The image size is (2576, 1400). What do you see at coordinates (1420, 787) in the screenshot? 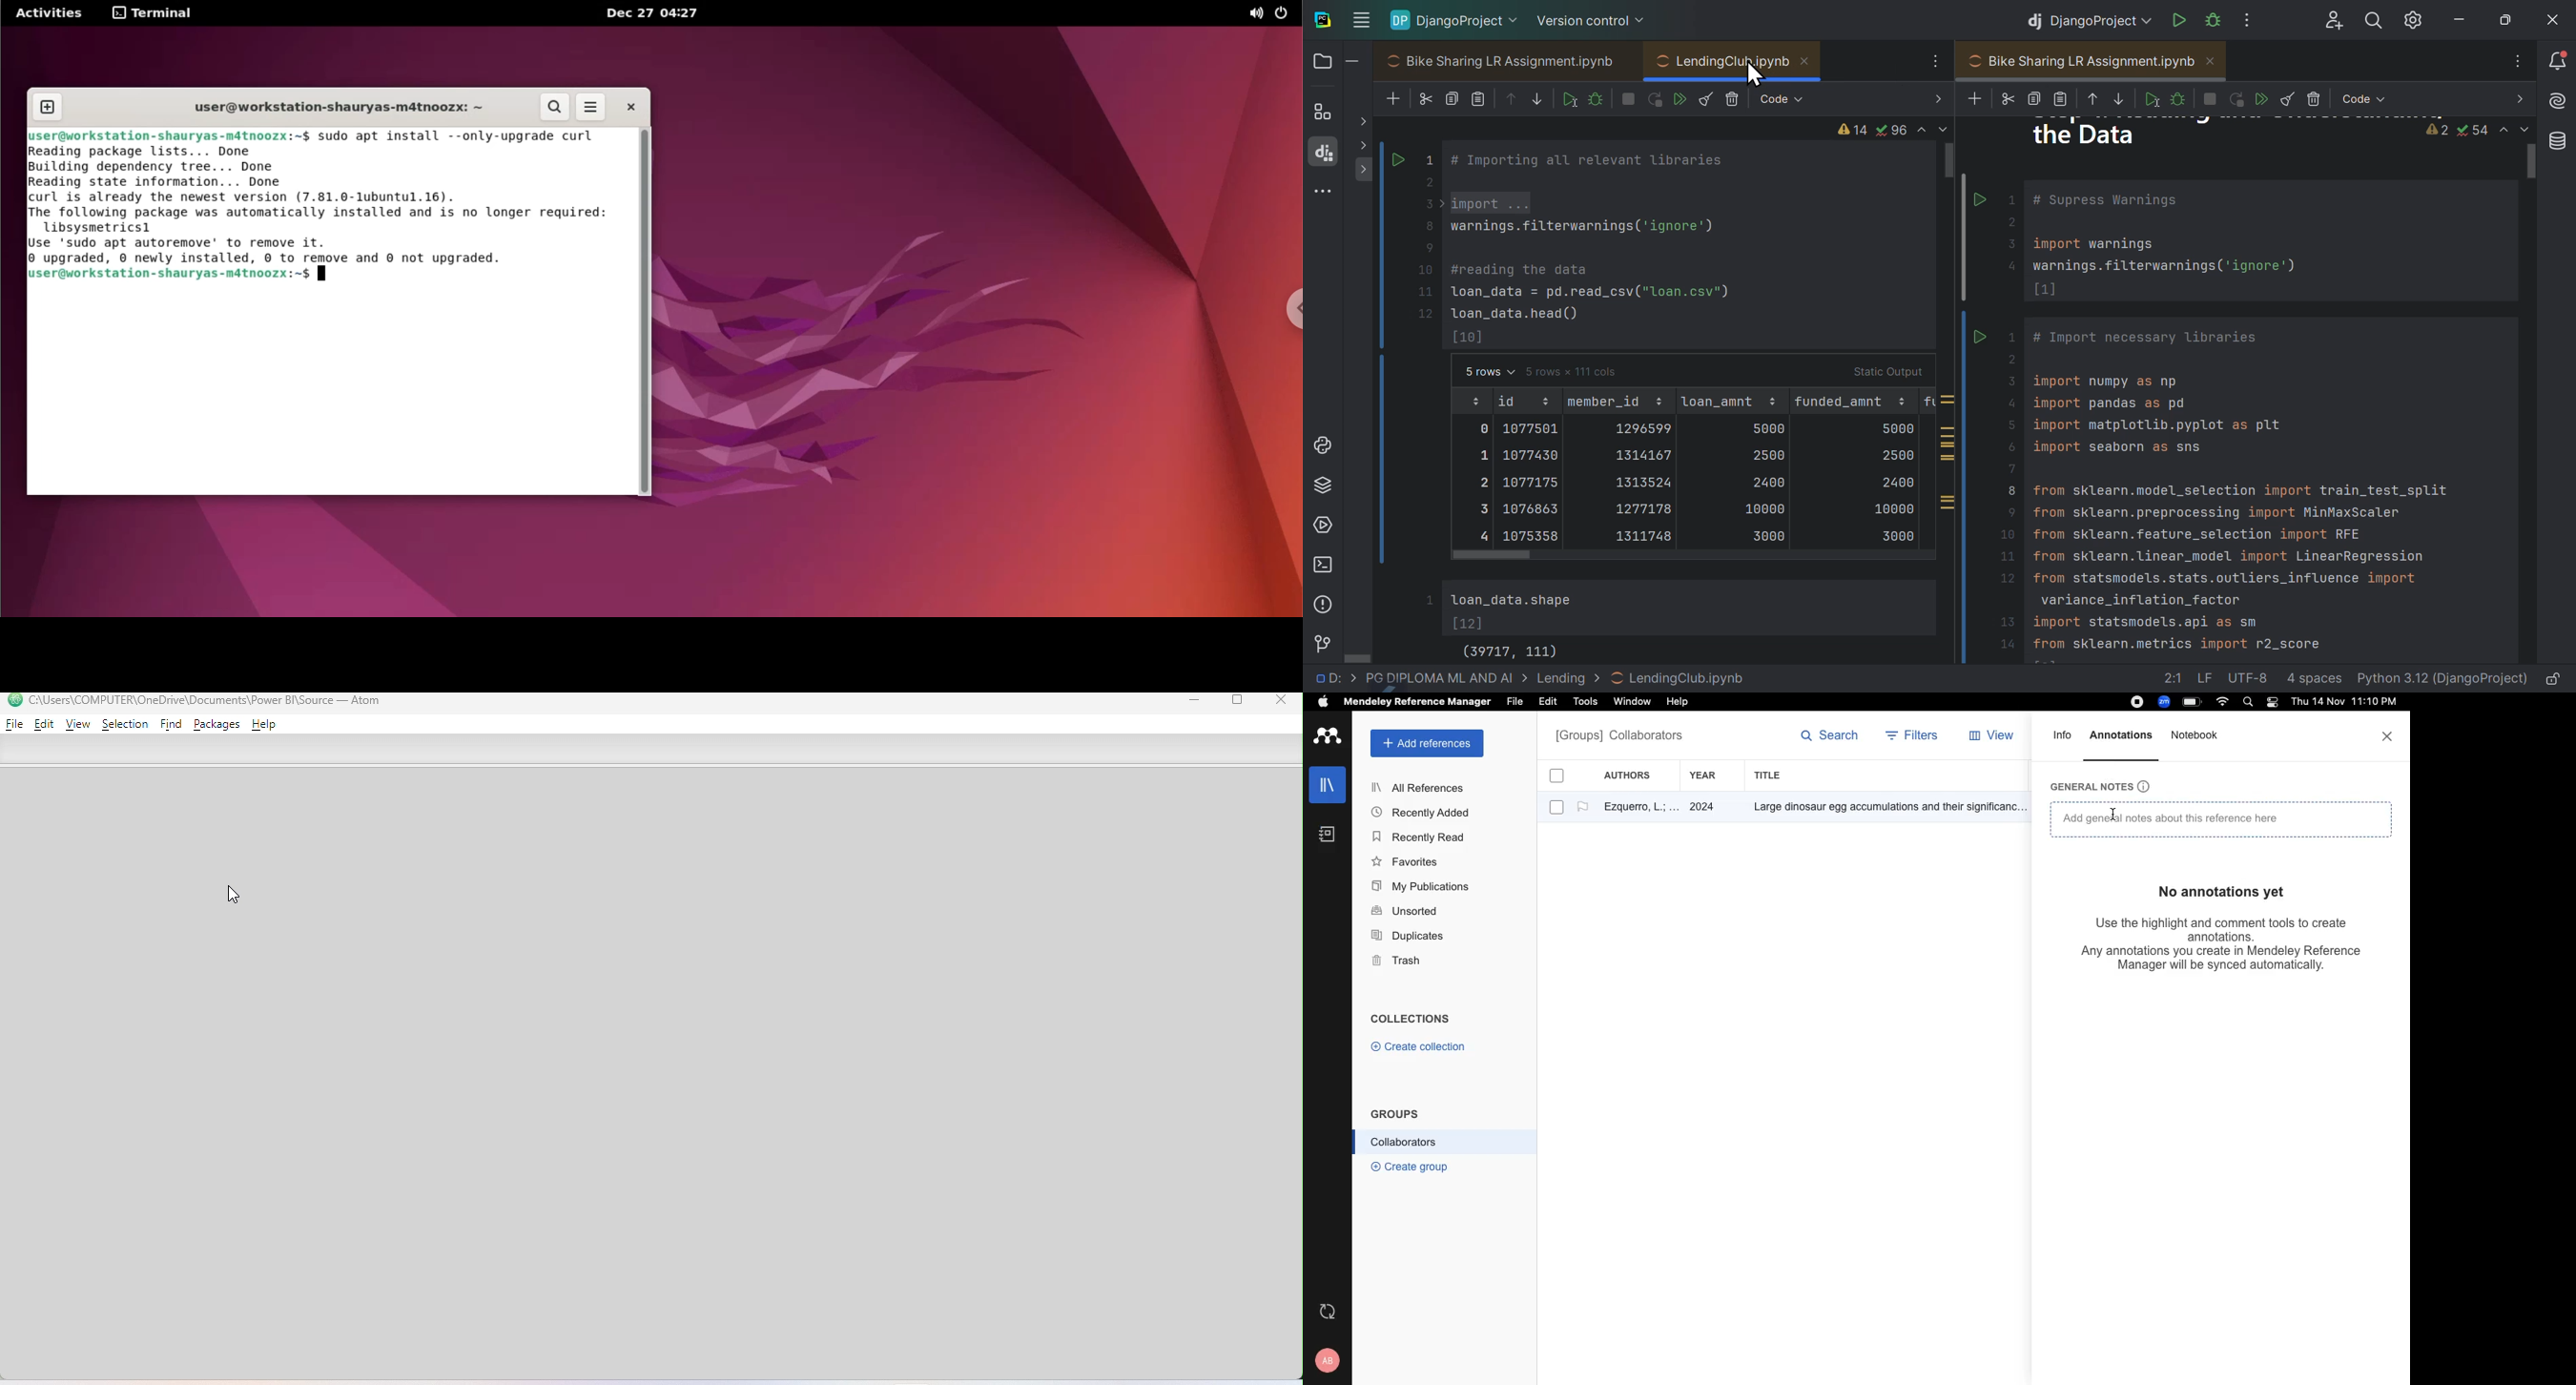
I see `All References` at bounding box center [1420, 787].